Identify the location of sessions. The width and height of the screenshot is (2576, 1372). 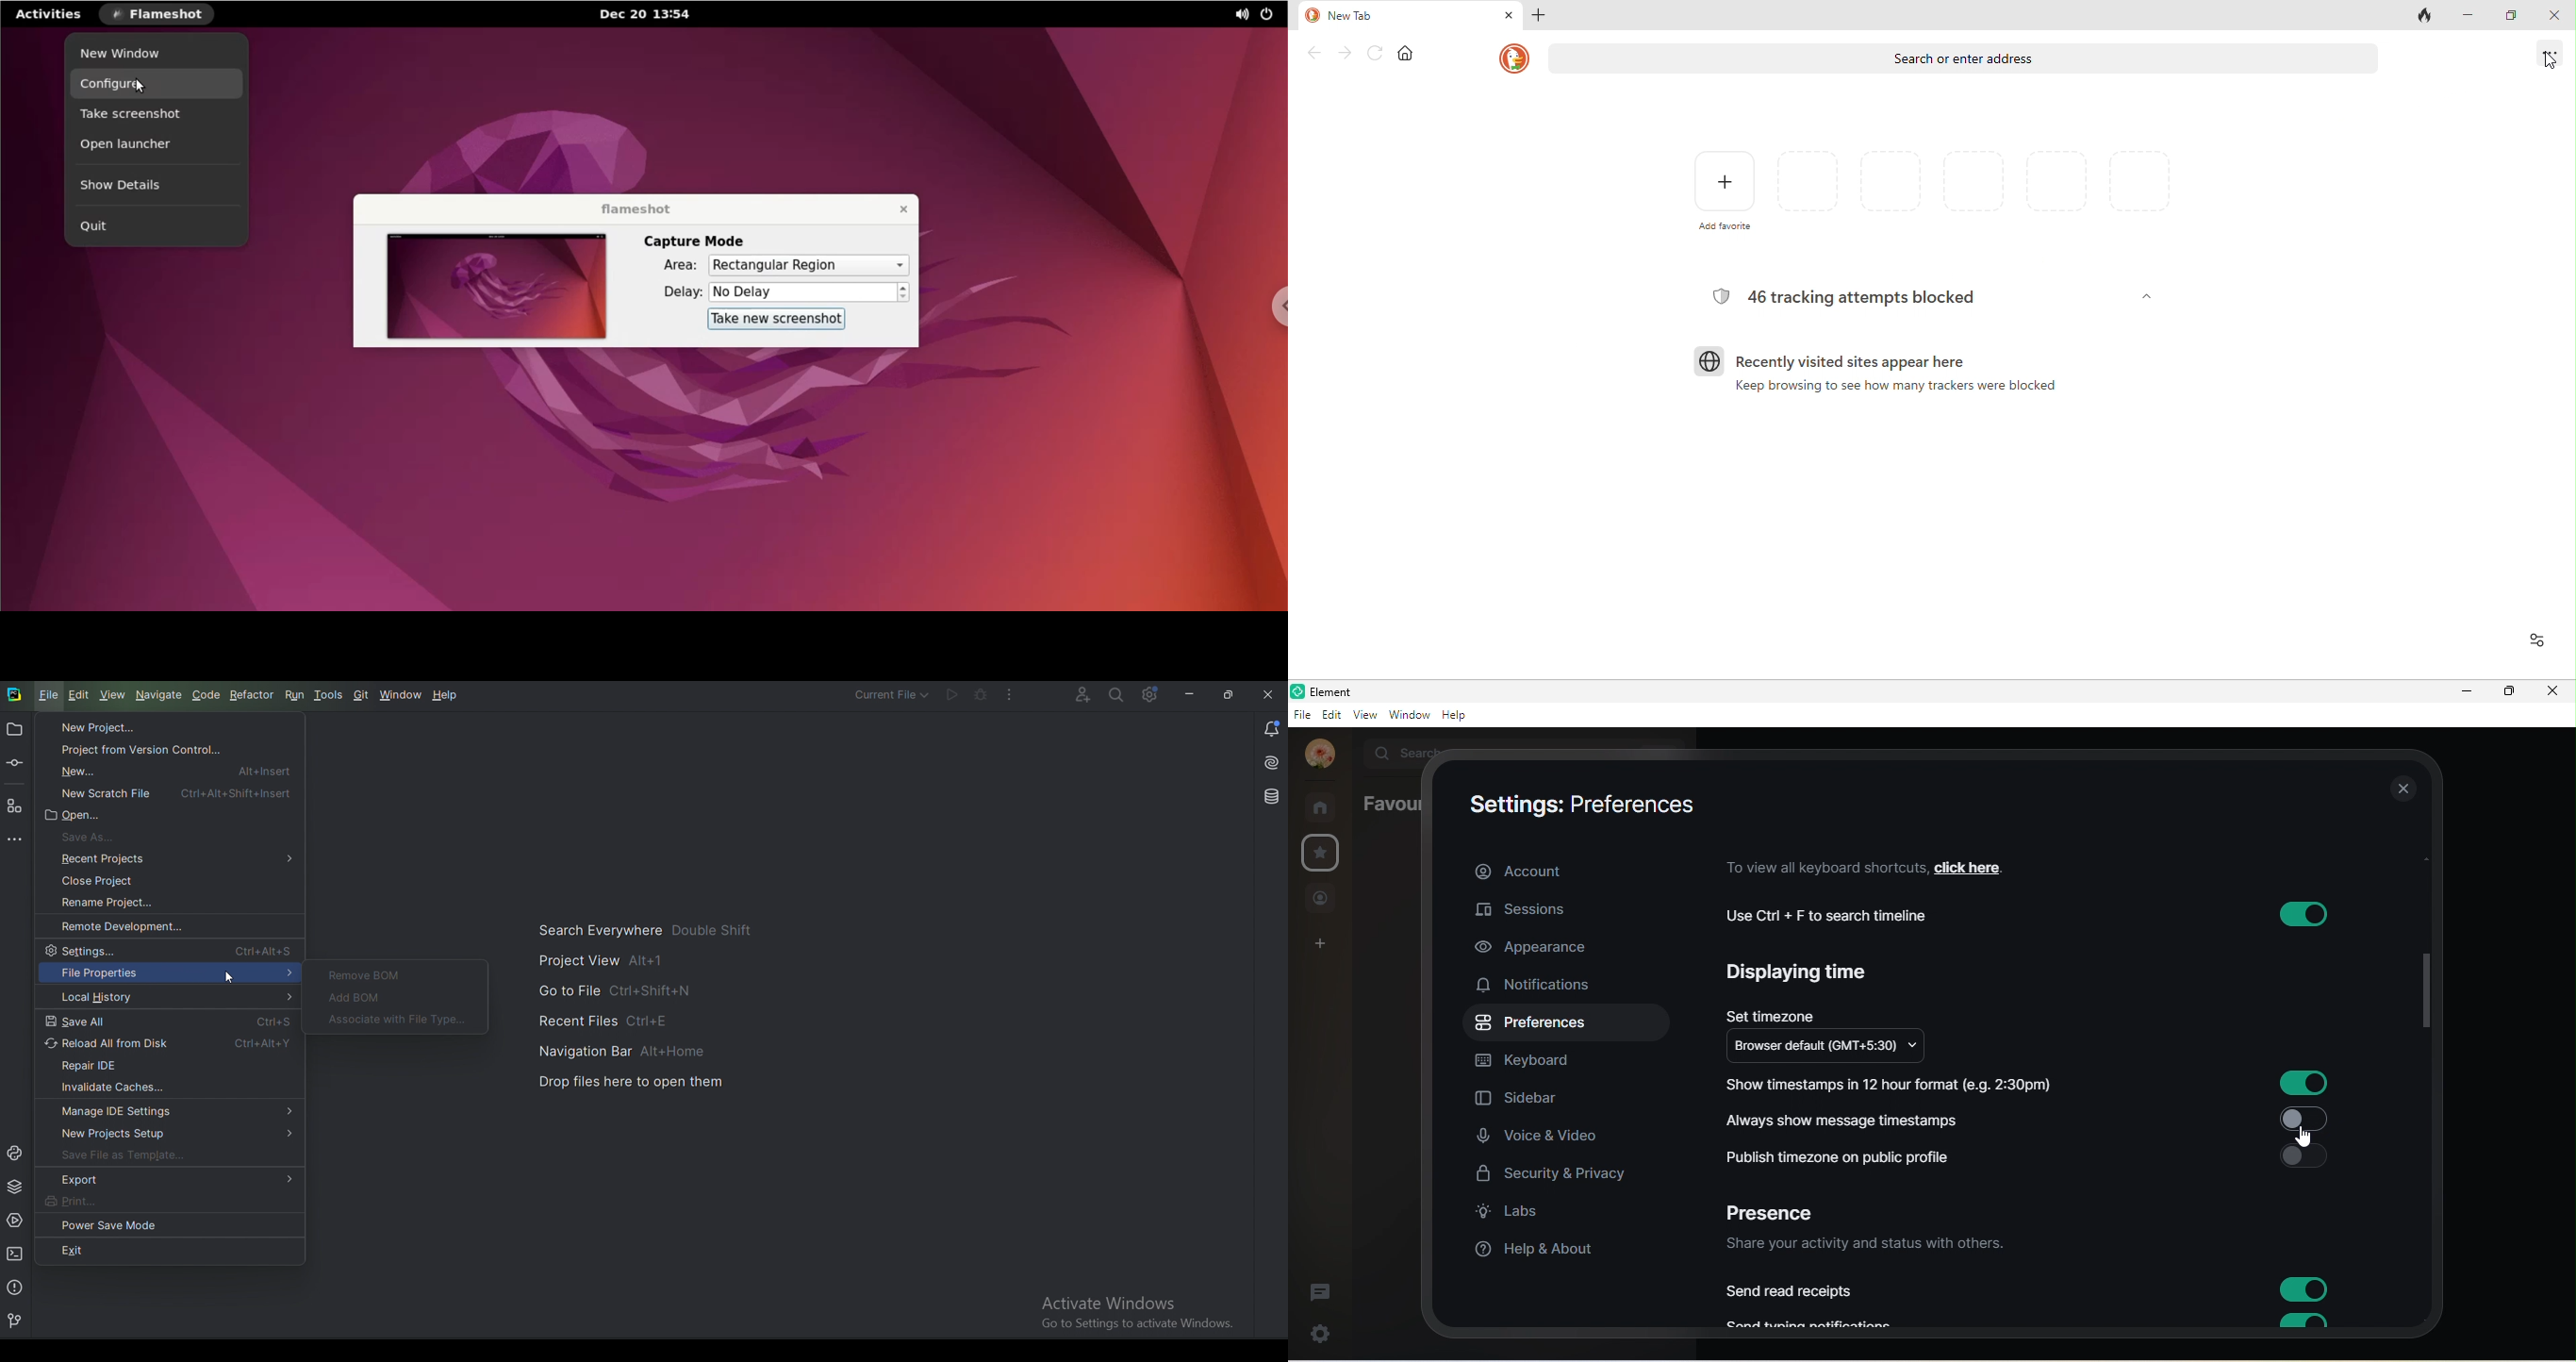
(1544, 908).